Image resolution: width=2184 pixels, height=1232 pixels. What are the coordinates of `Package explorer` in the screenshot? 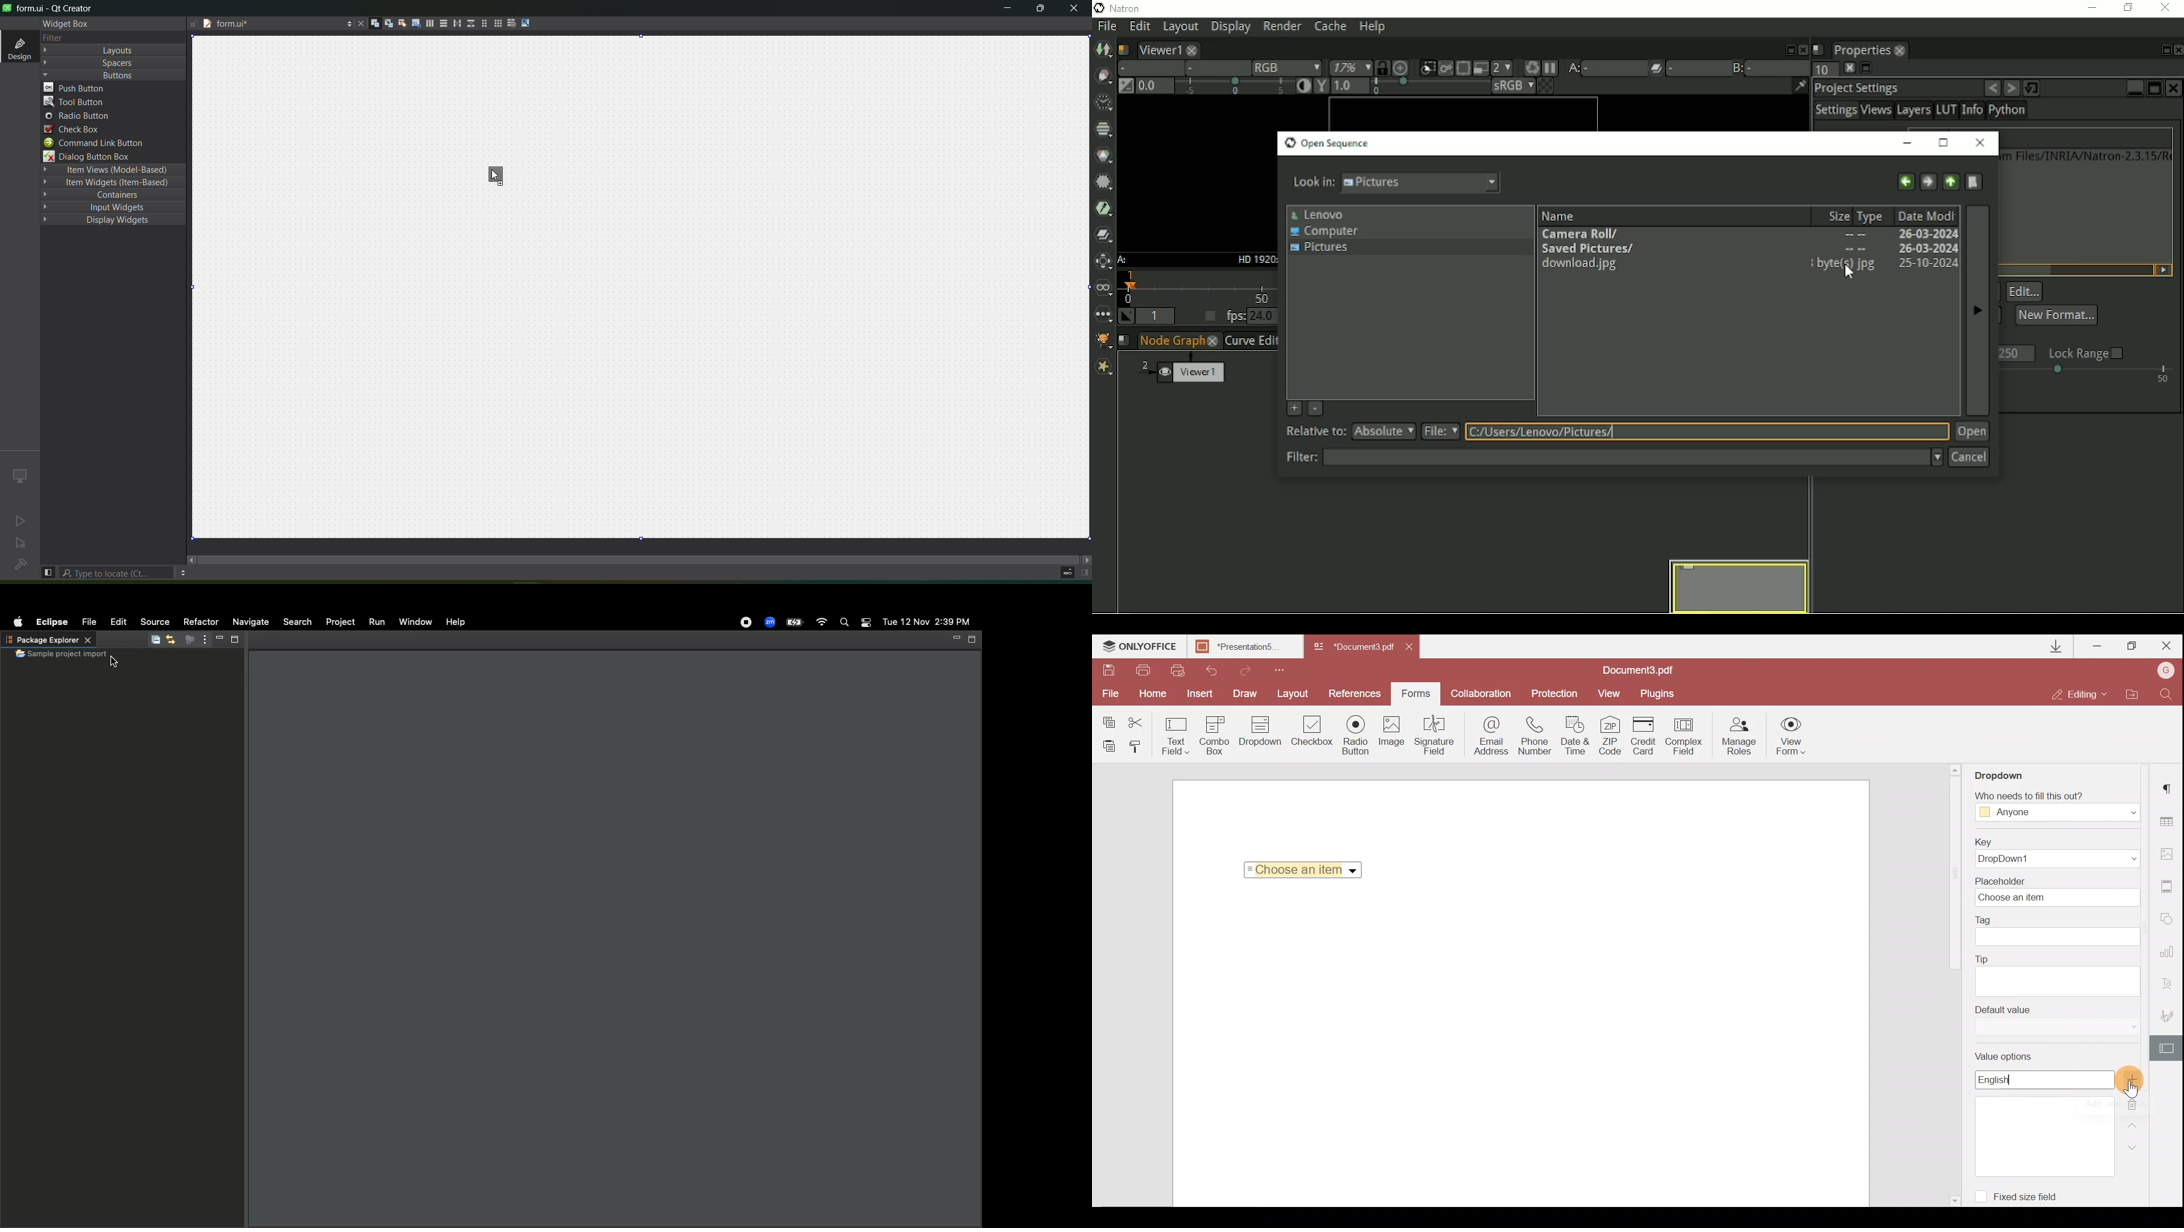 It's located at (48, 639).